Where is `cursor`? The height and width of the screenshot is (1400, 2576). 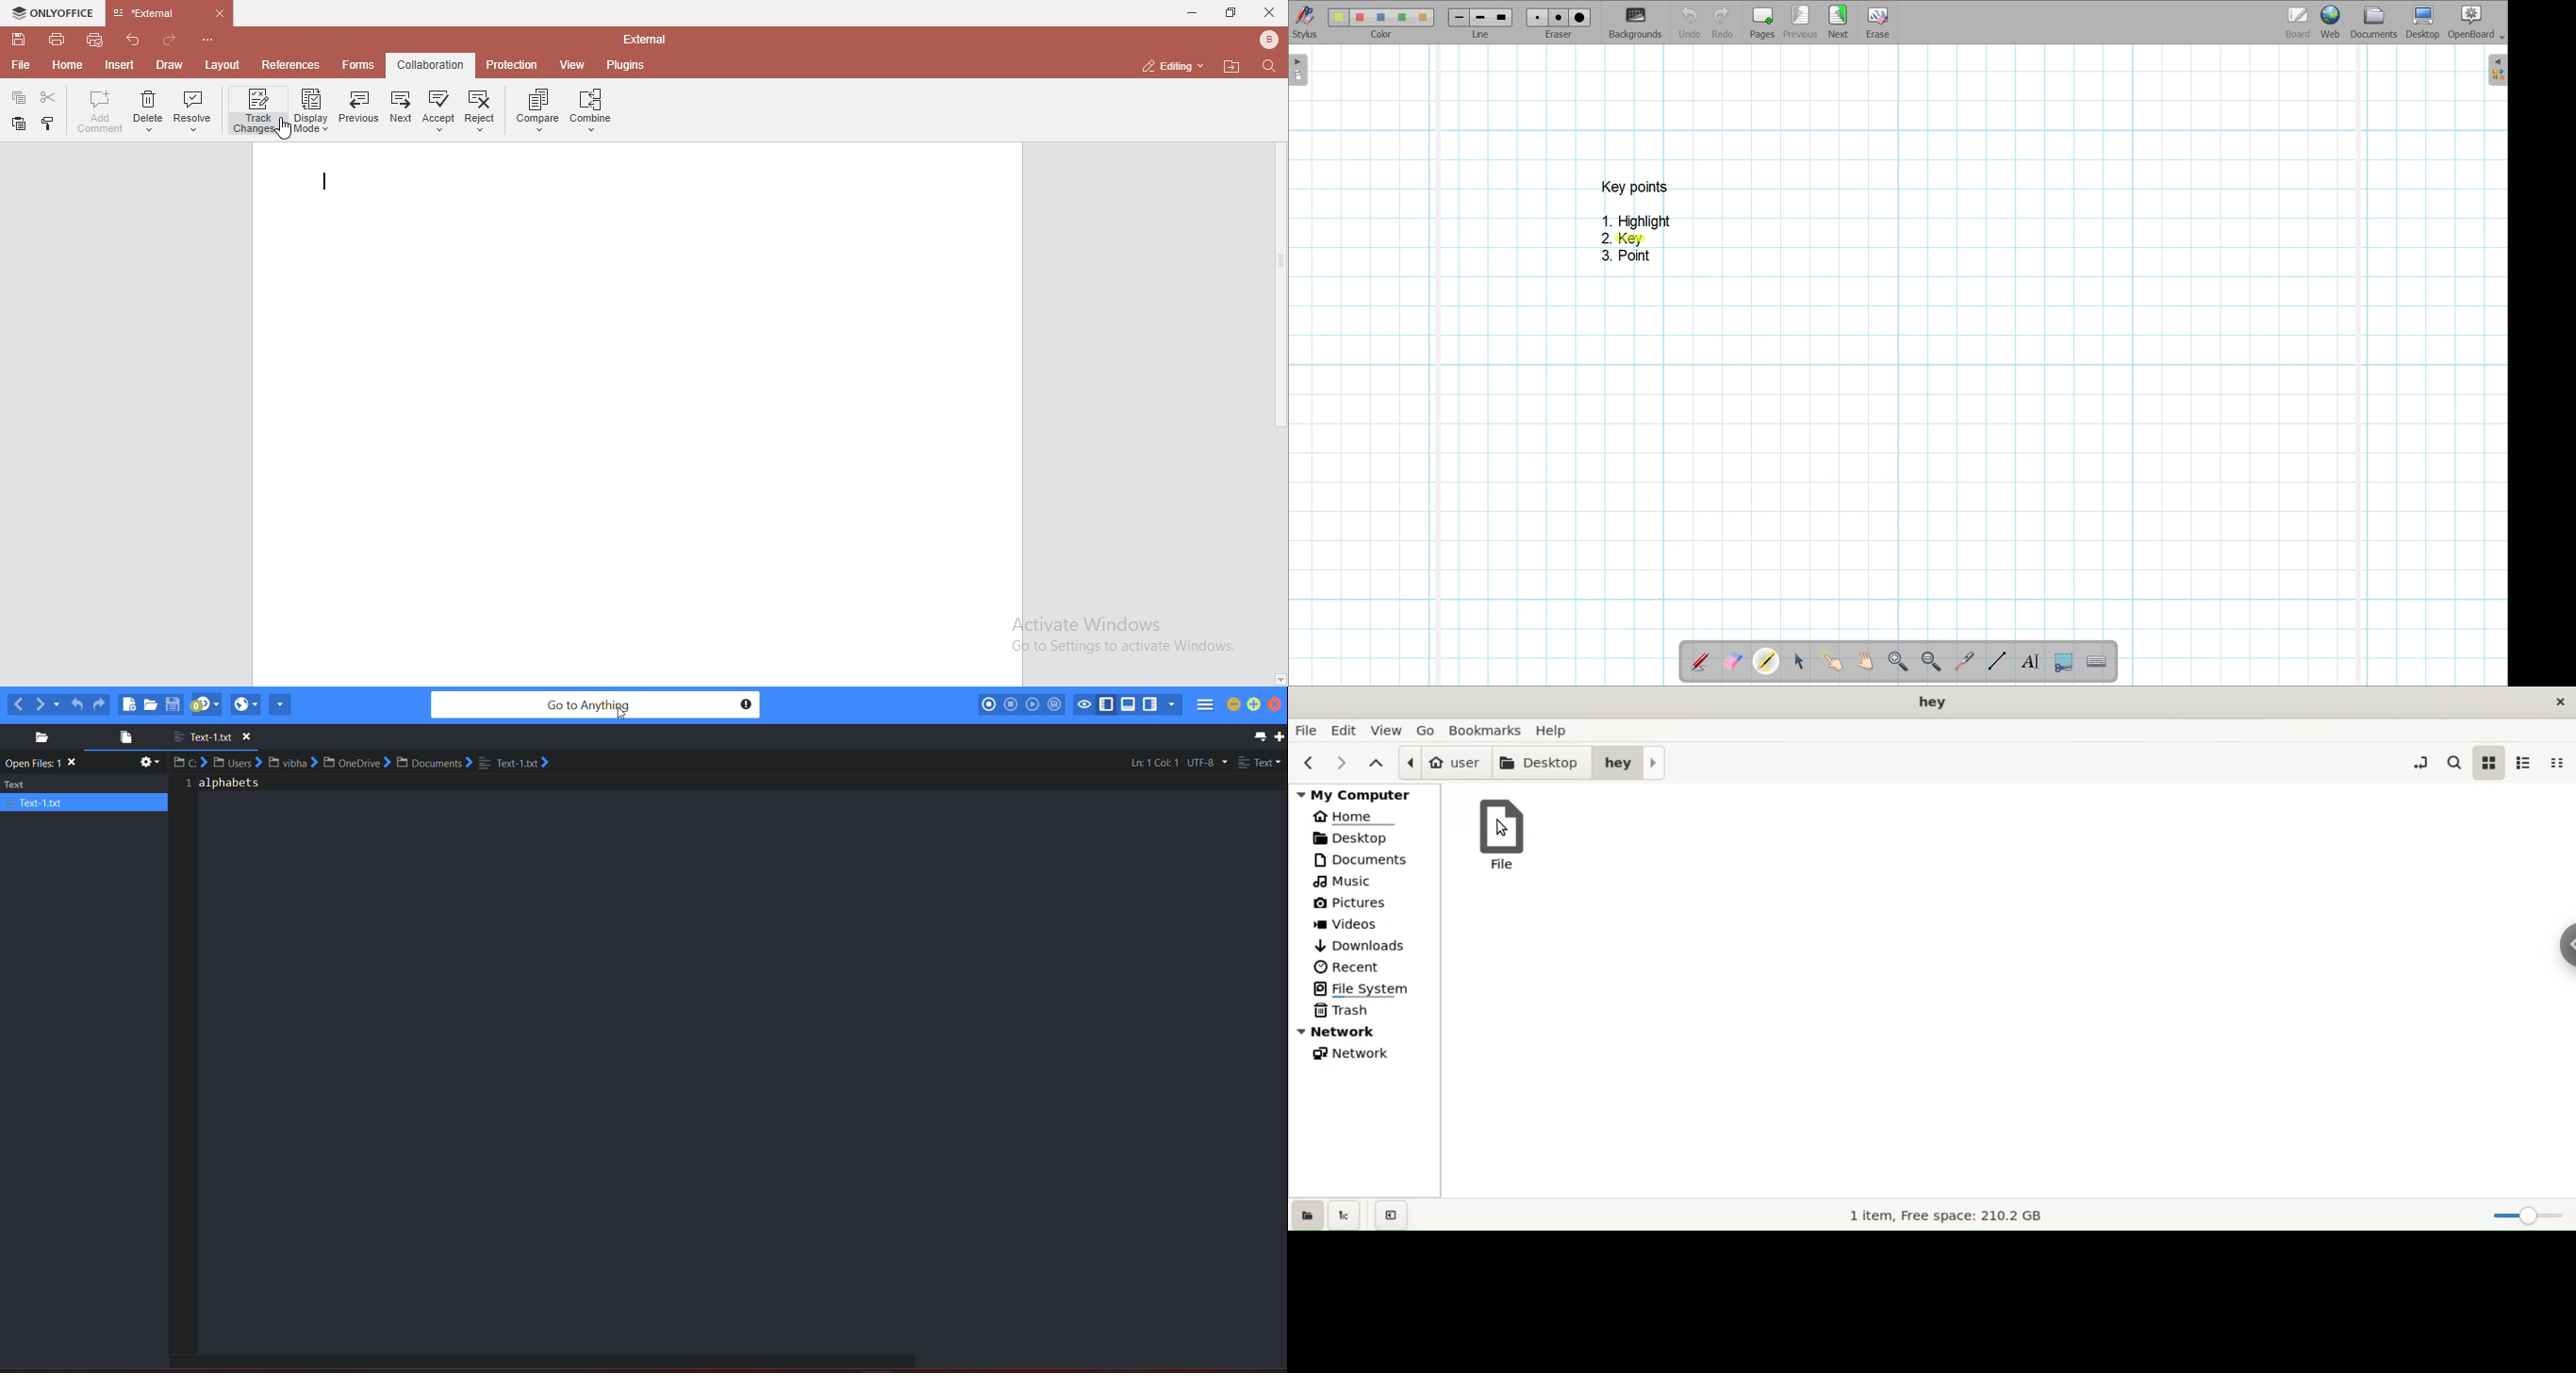
cursor is located at coordinates (1500, 827).